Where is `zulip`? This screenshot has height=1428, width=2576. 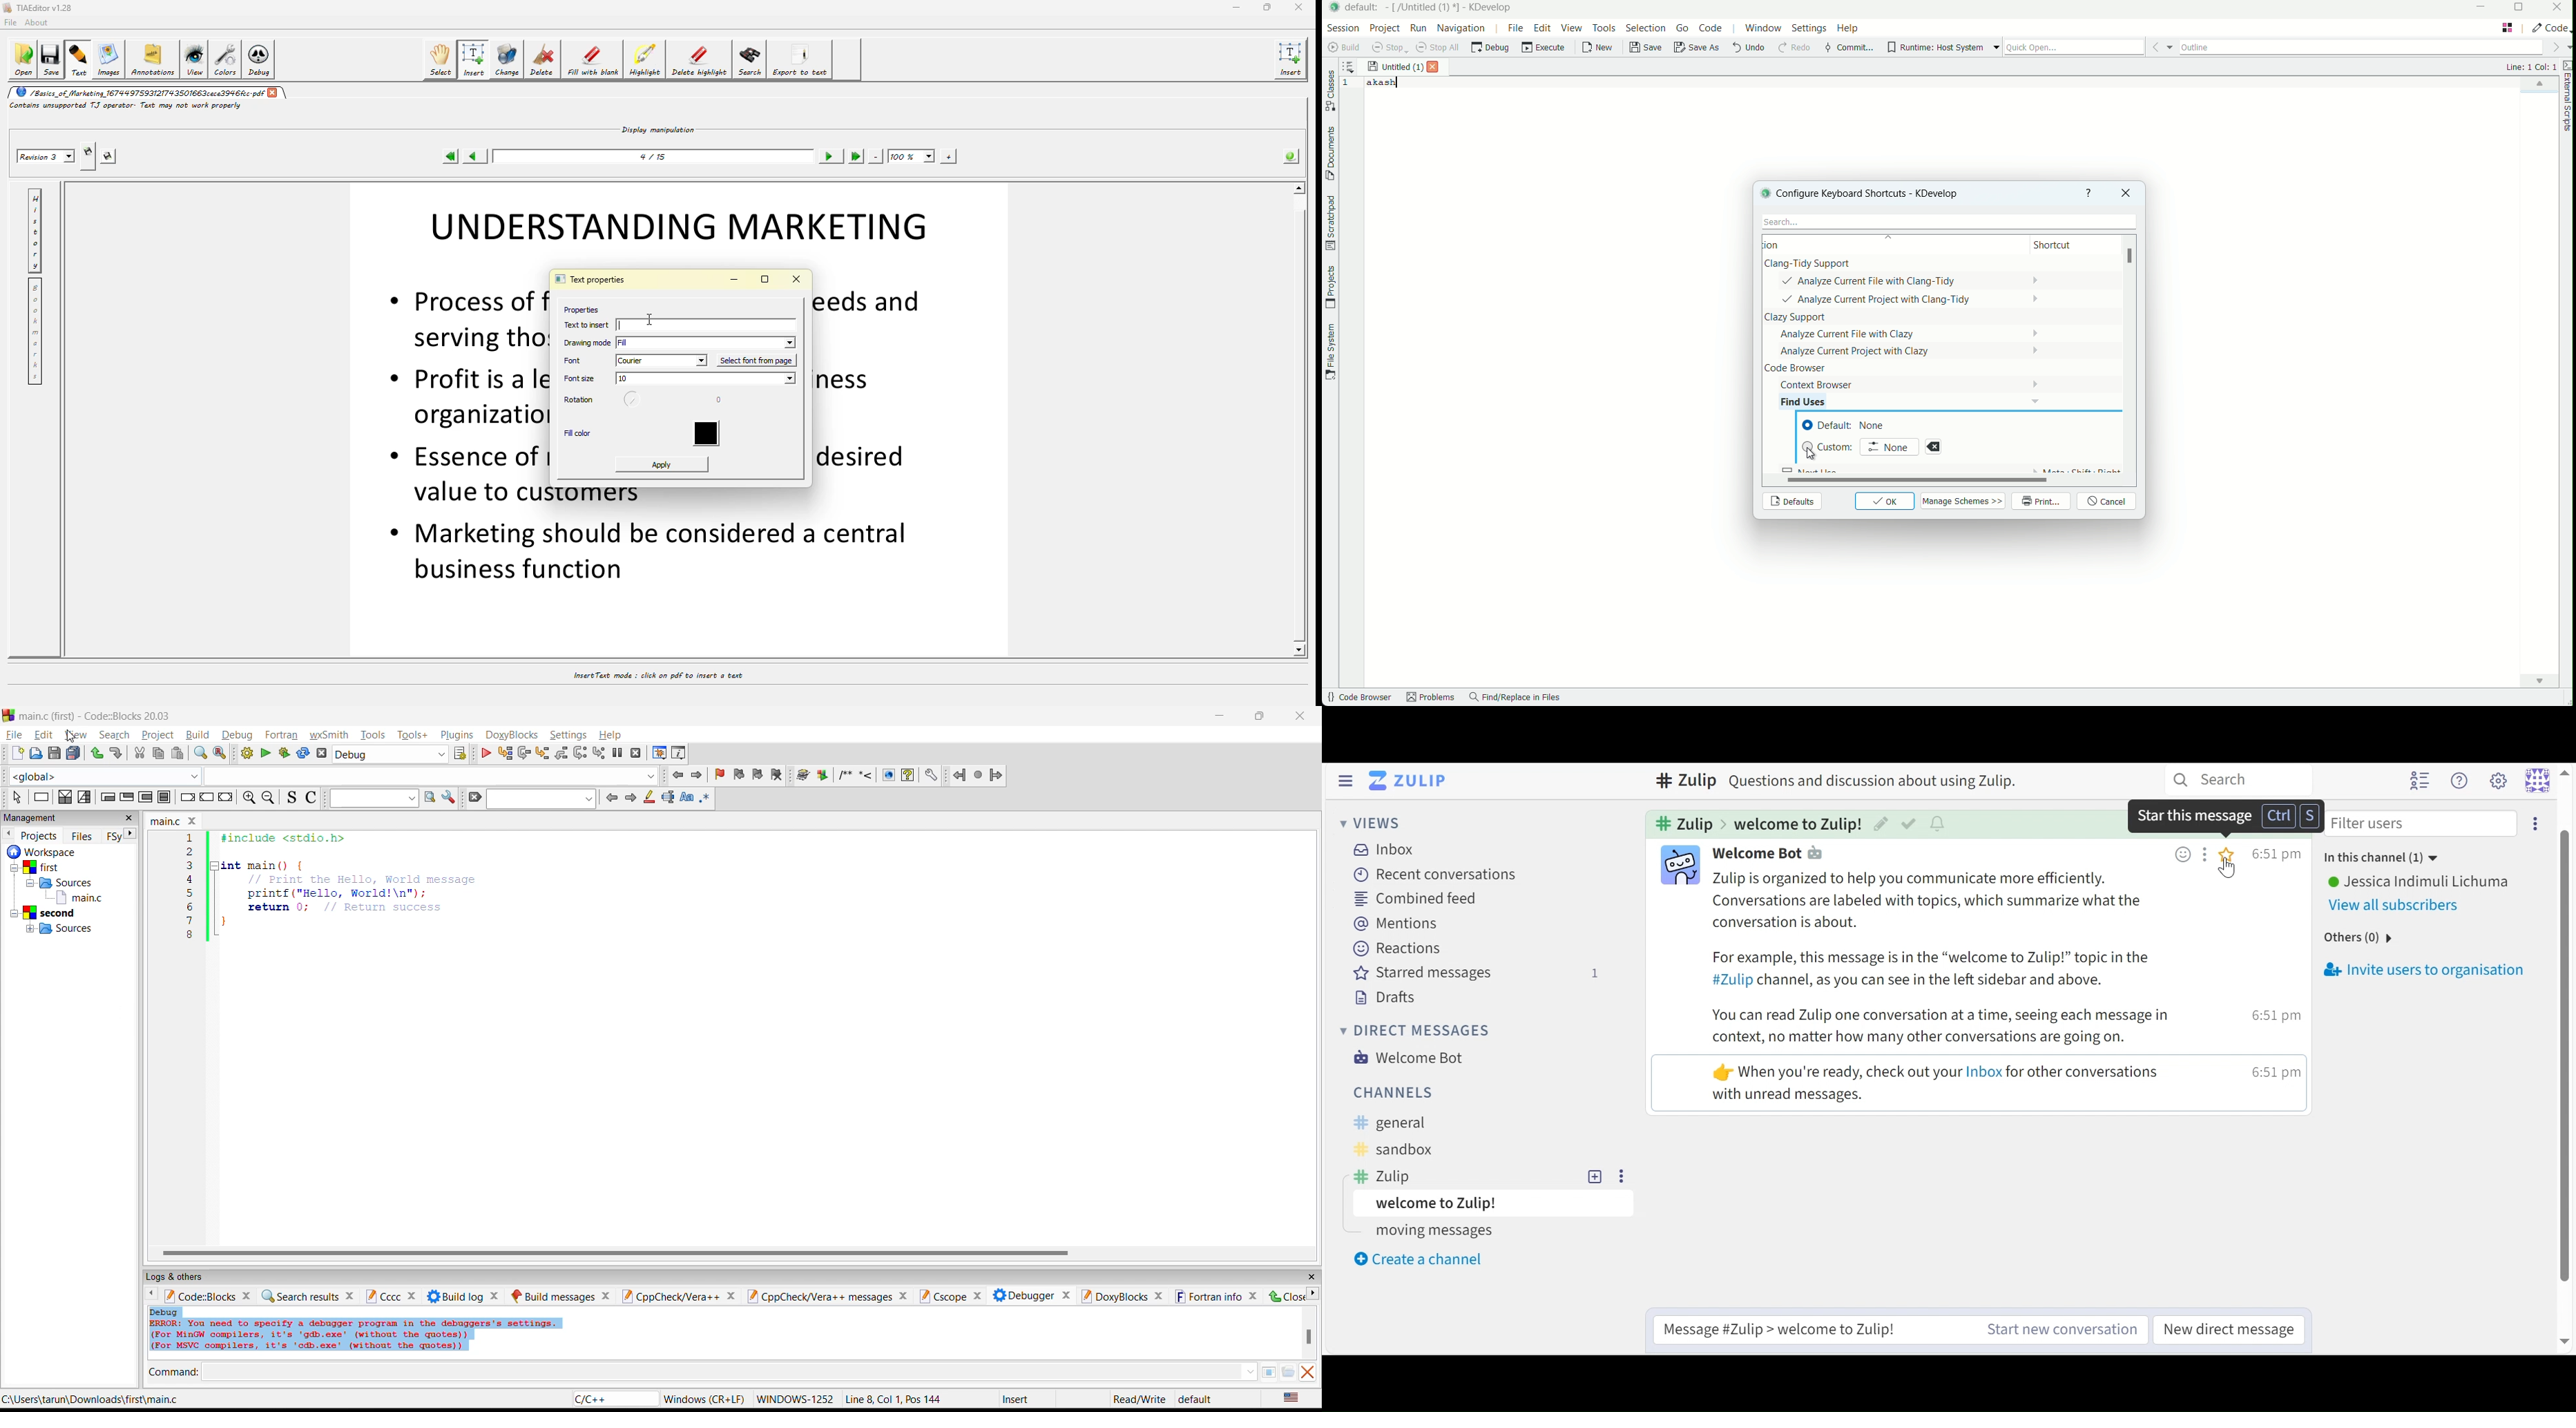
zulip is located at coordinates (1679, 781).